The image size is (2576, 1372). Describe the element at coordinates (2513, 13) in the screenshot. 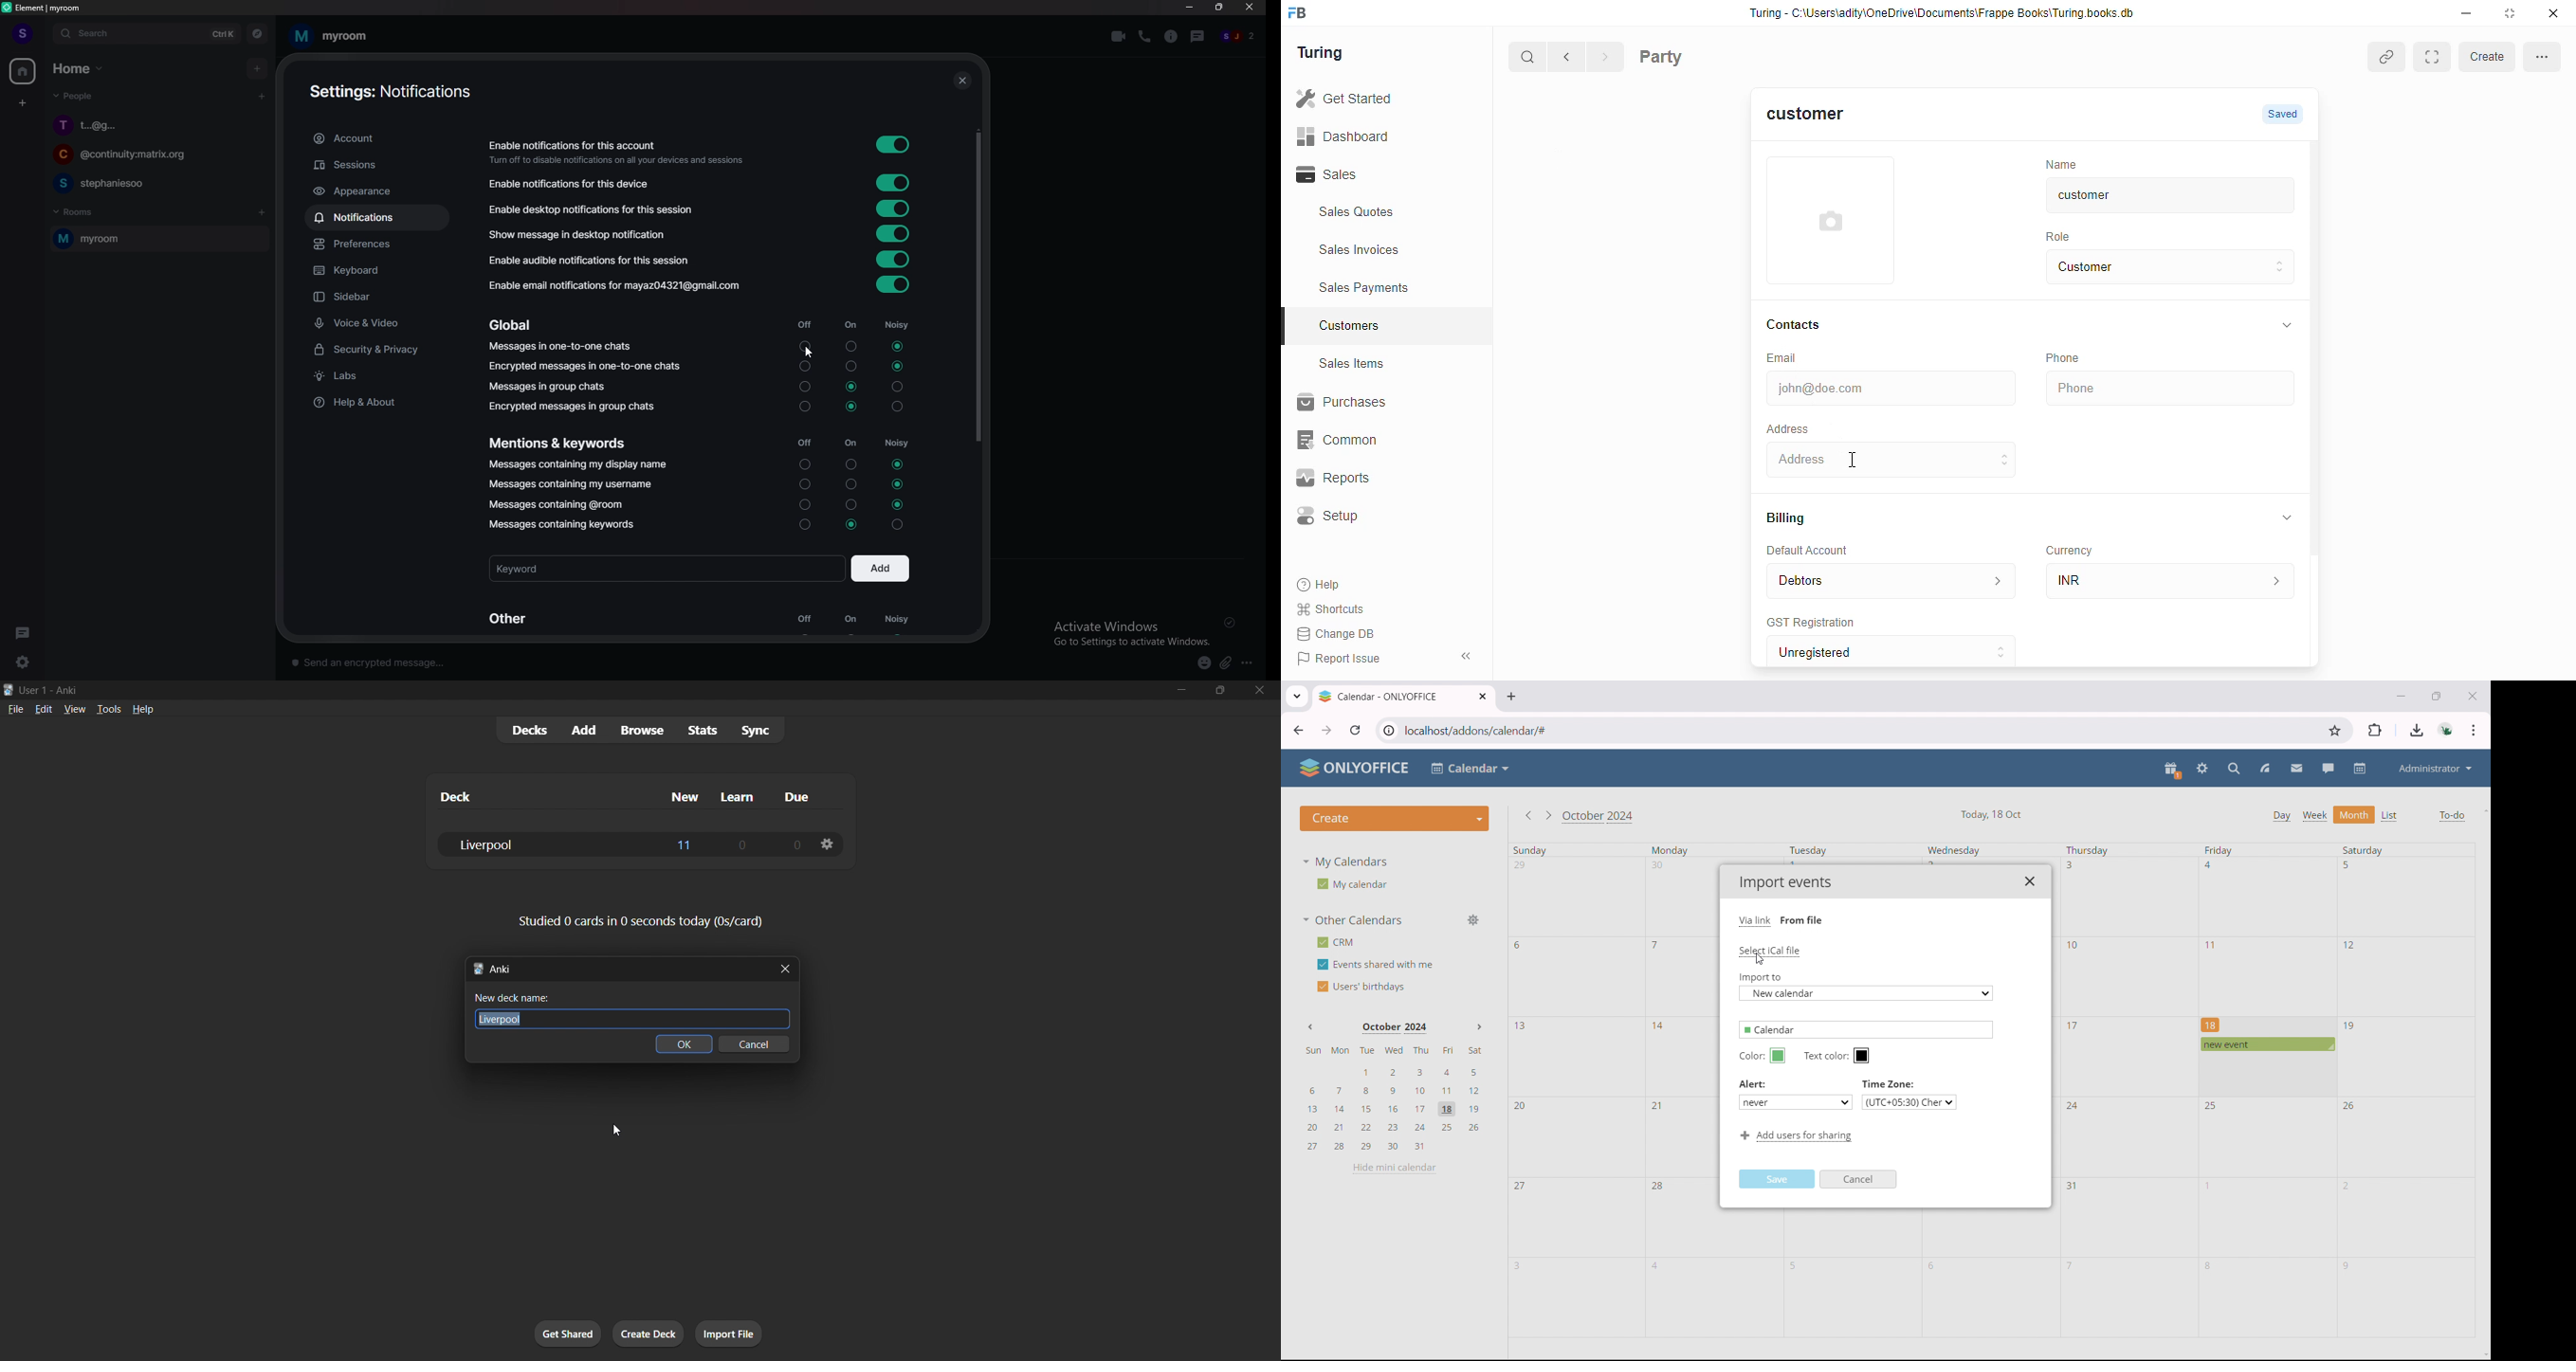

I see `maximise` at that location.